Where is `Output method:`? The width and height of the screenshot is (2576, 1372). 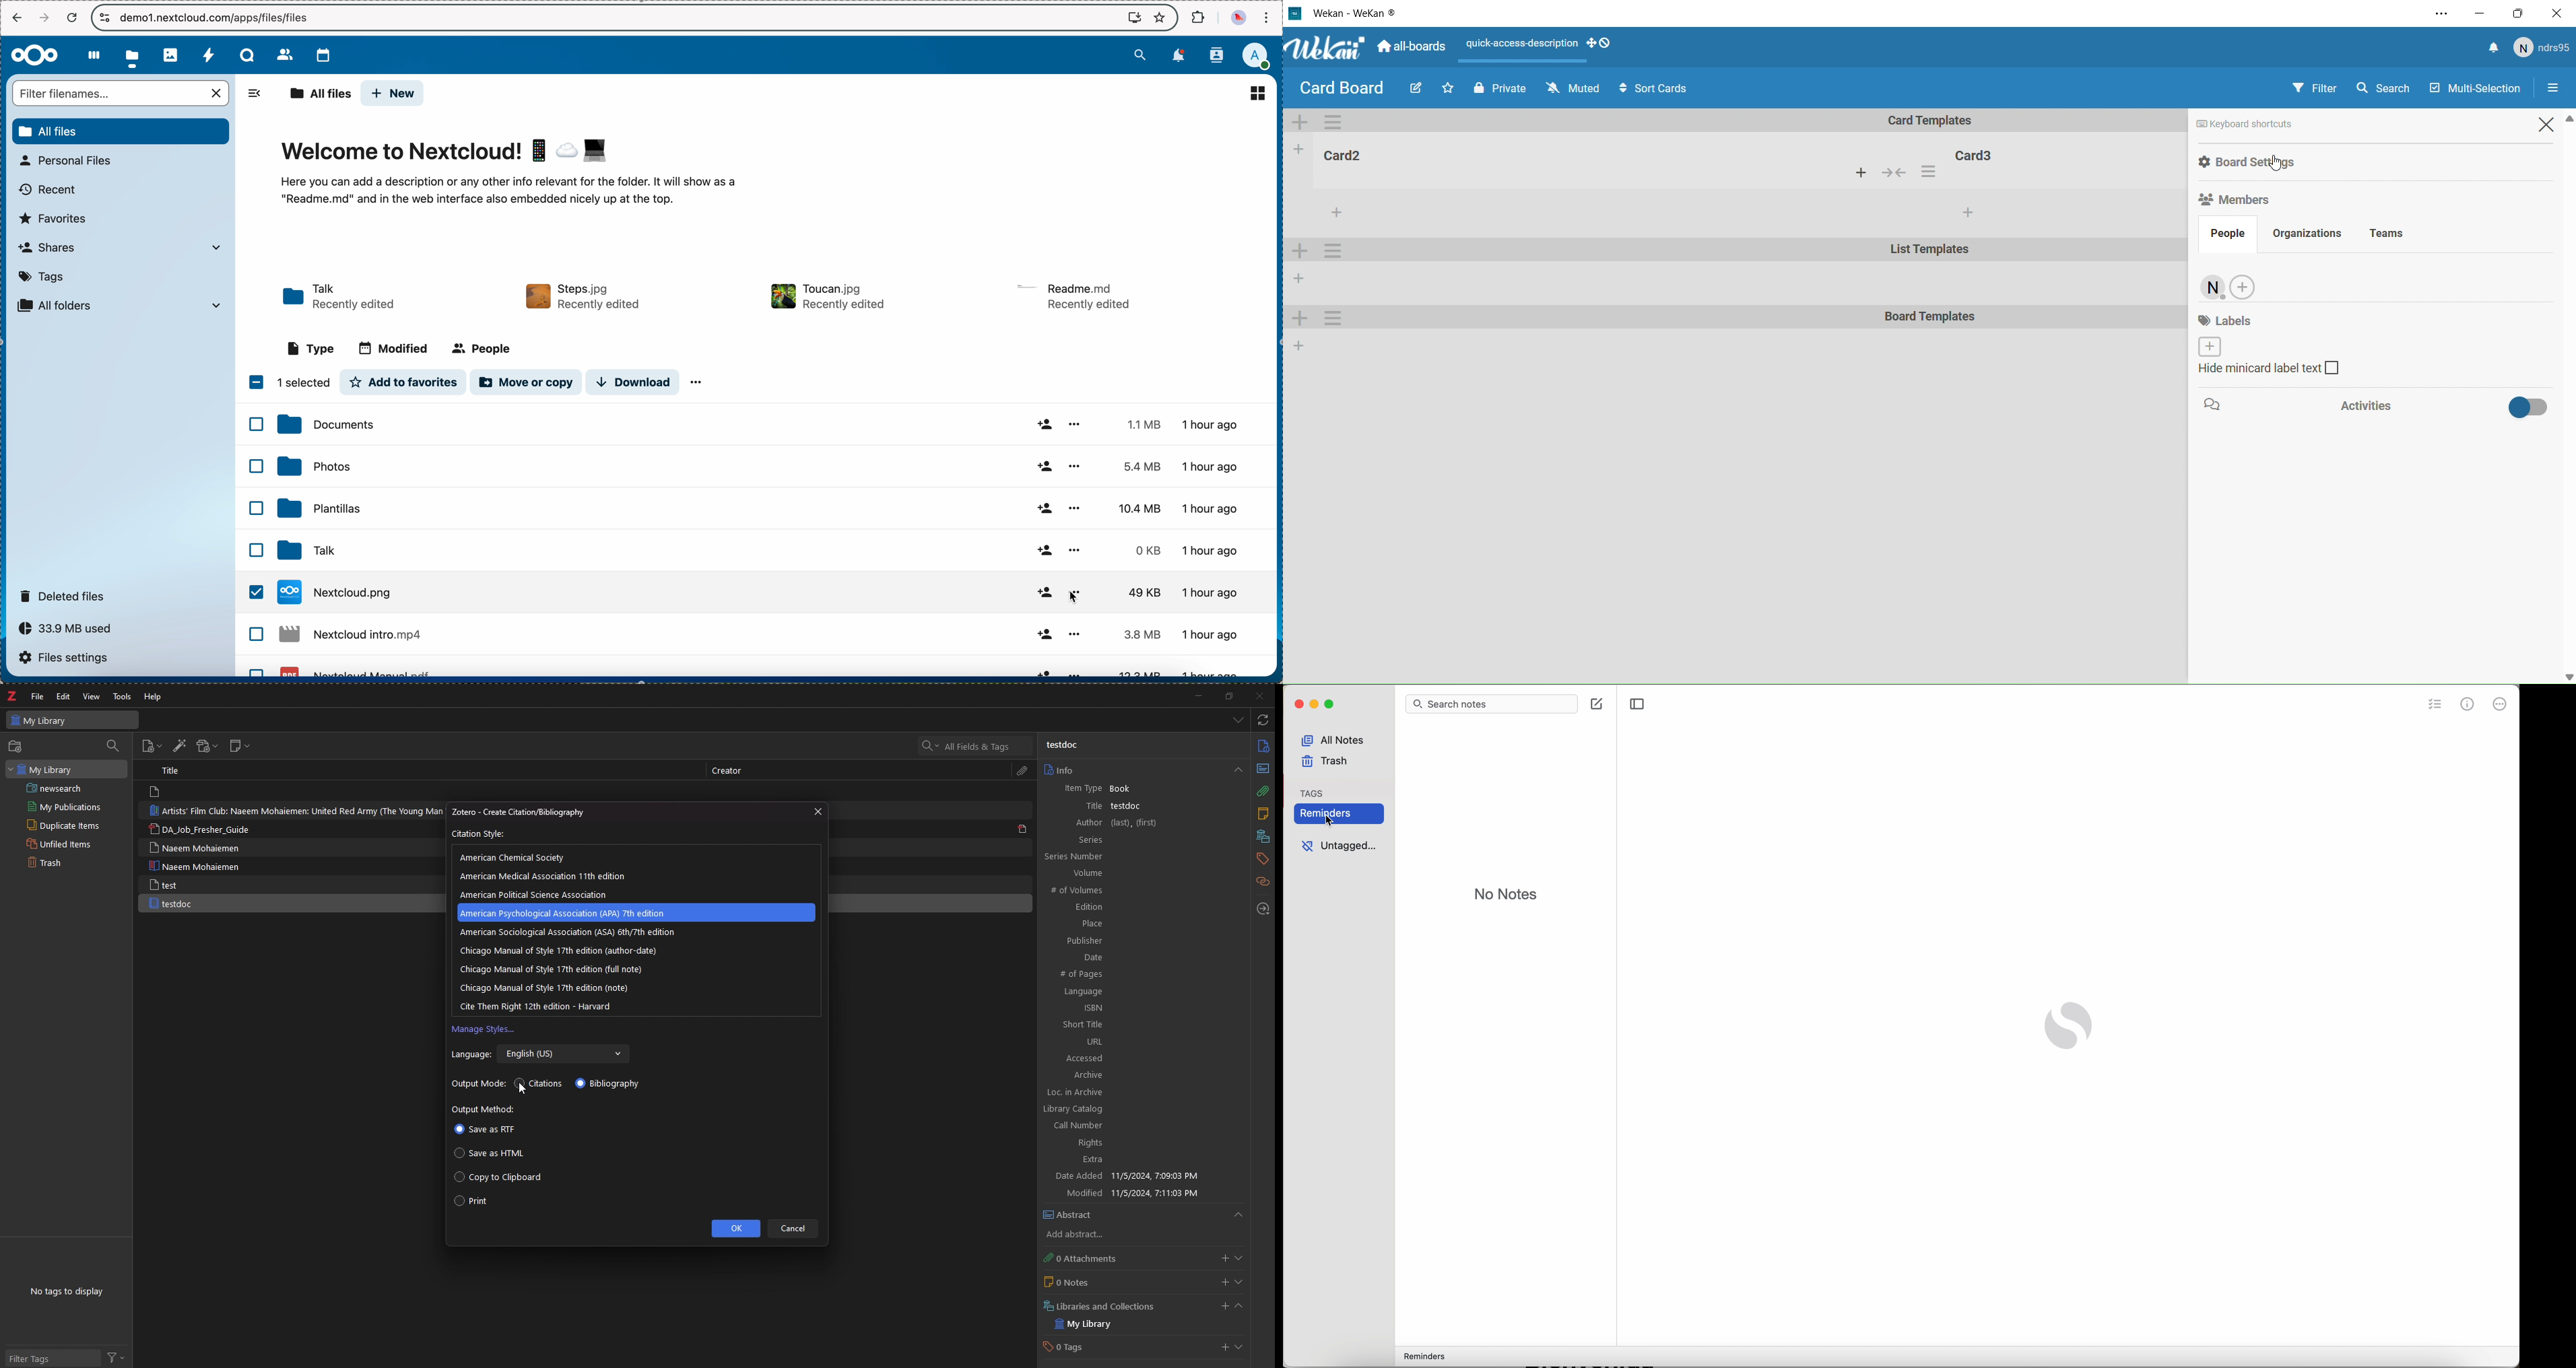
Output method: is located at coordinates (486, 1110).